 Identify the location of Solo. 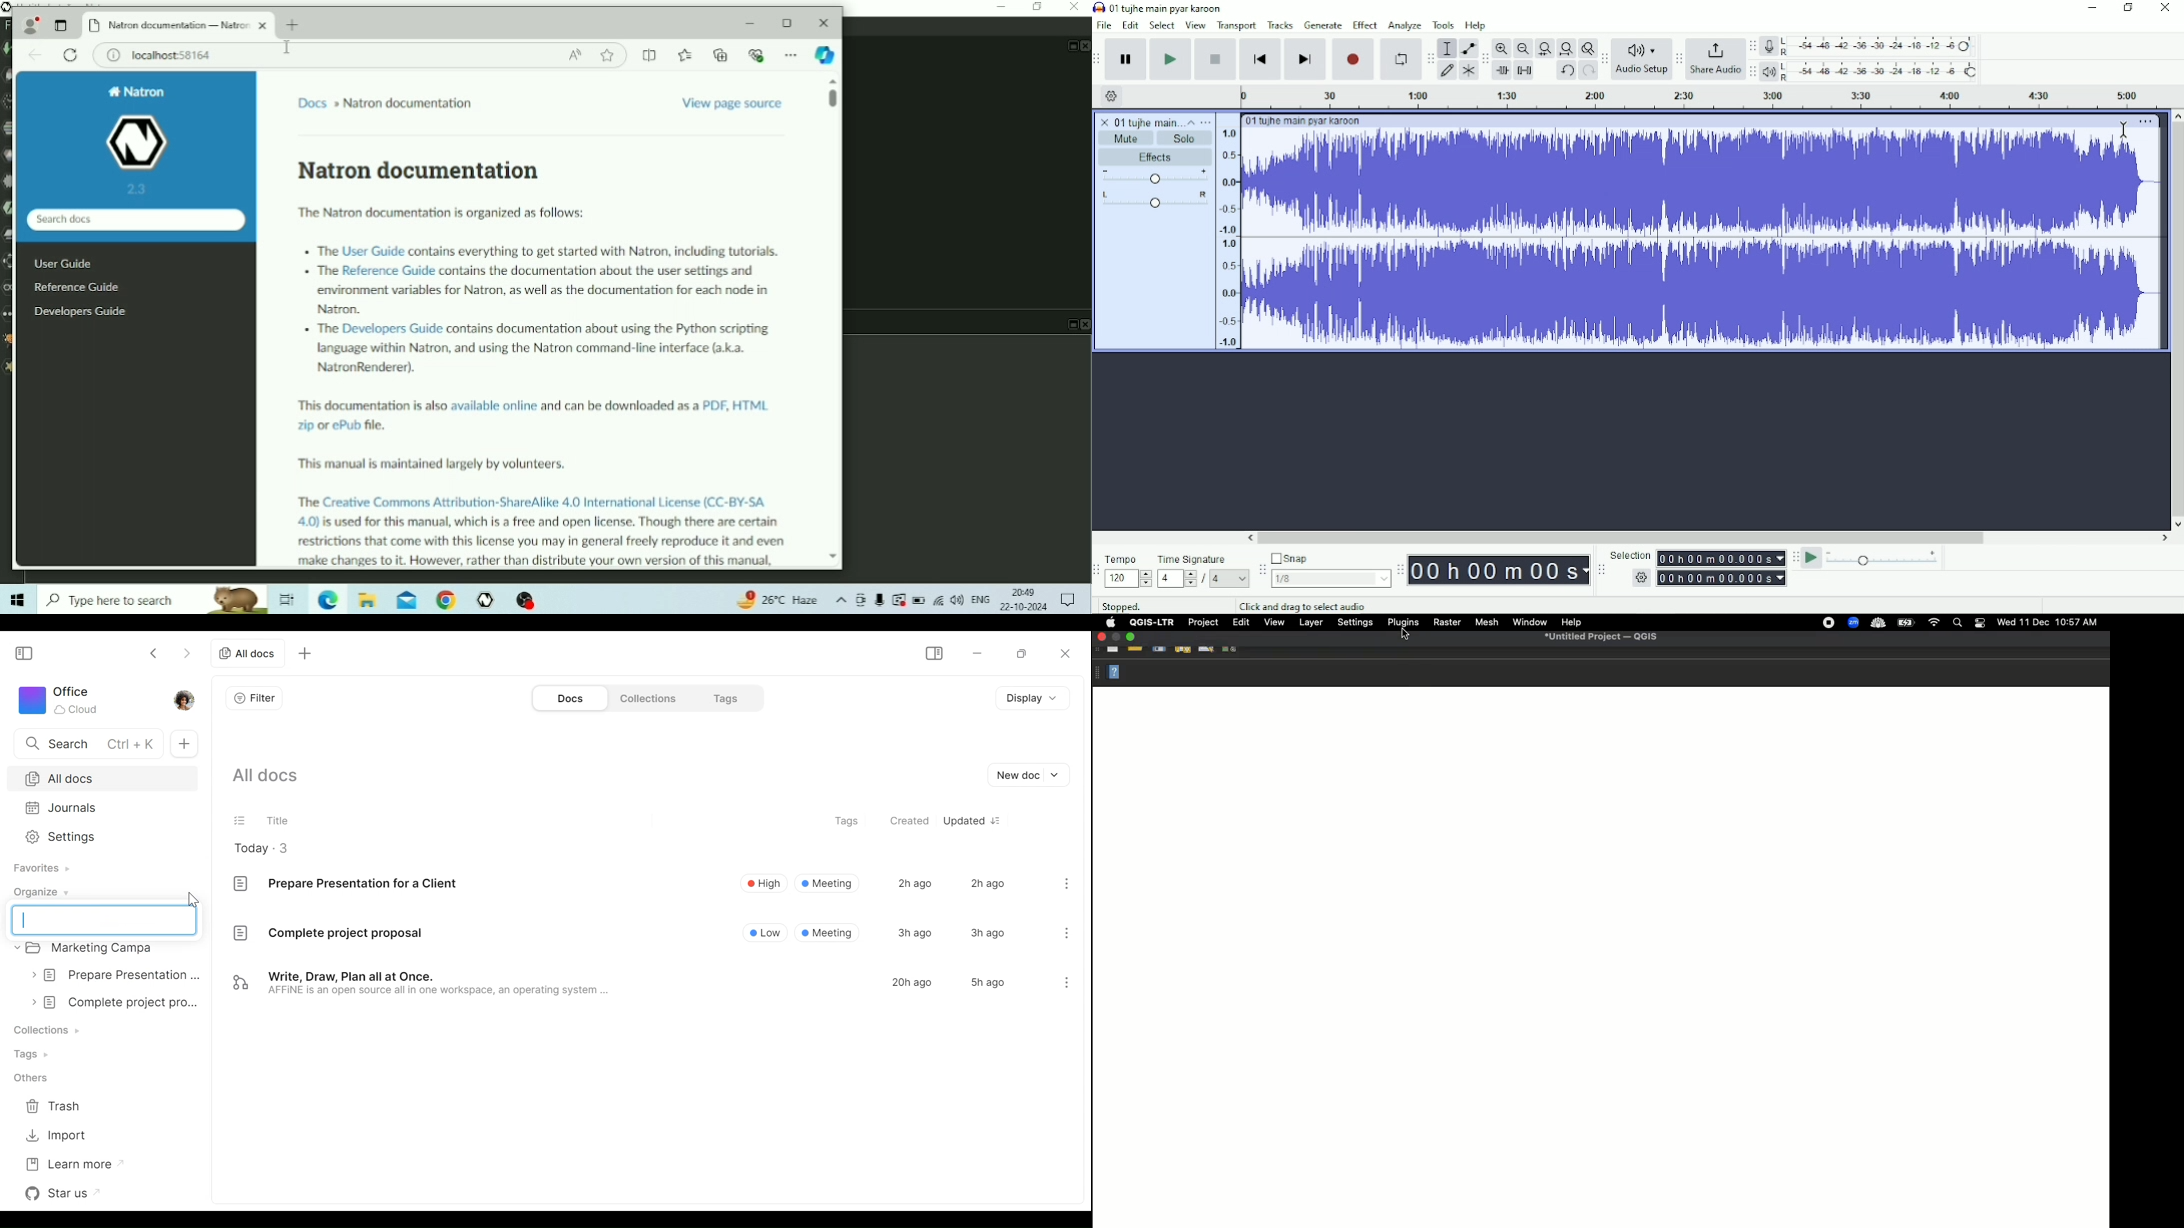
(1185, 139).